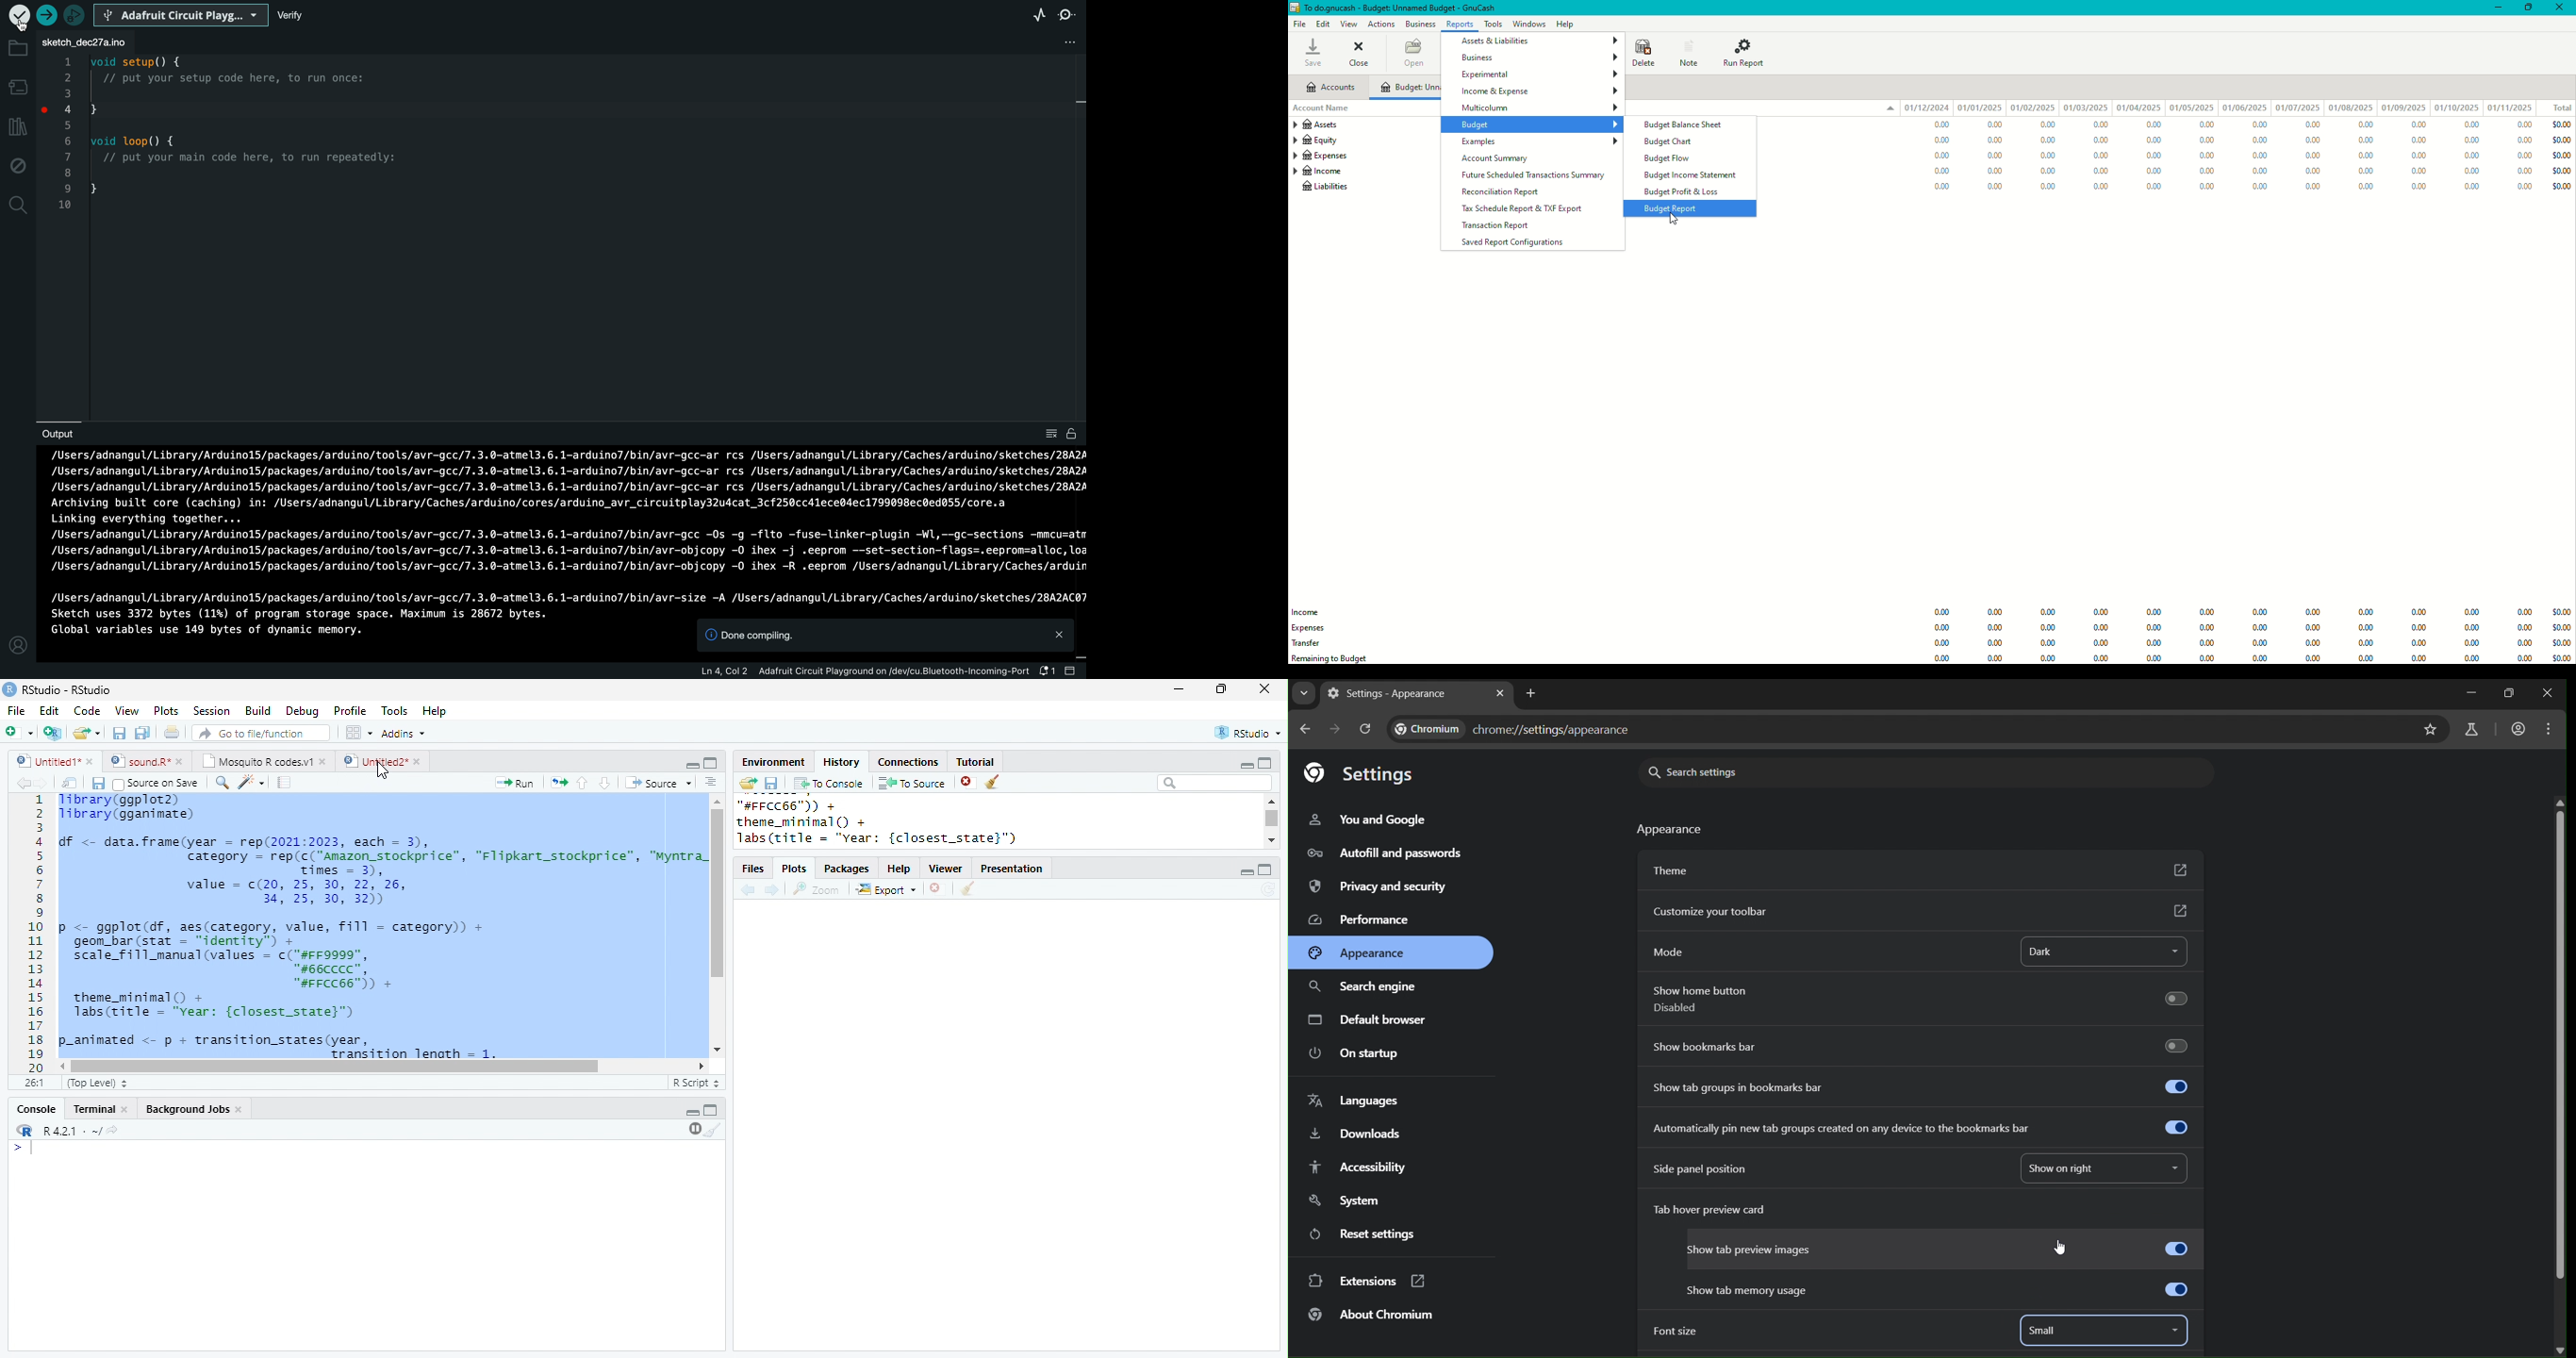 Image resolution: width=2576 pixels, height=1372 pixels. Describe the element at coordinates (87, 734) in the screenshot. I see `open file` at that location.